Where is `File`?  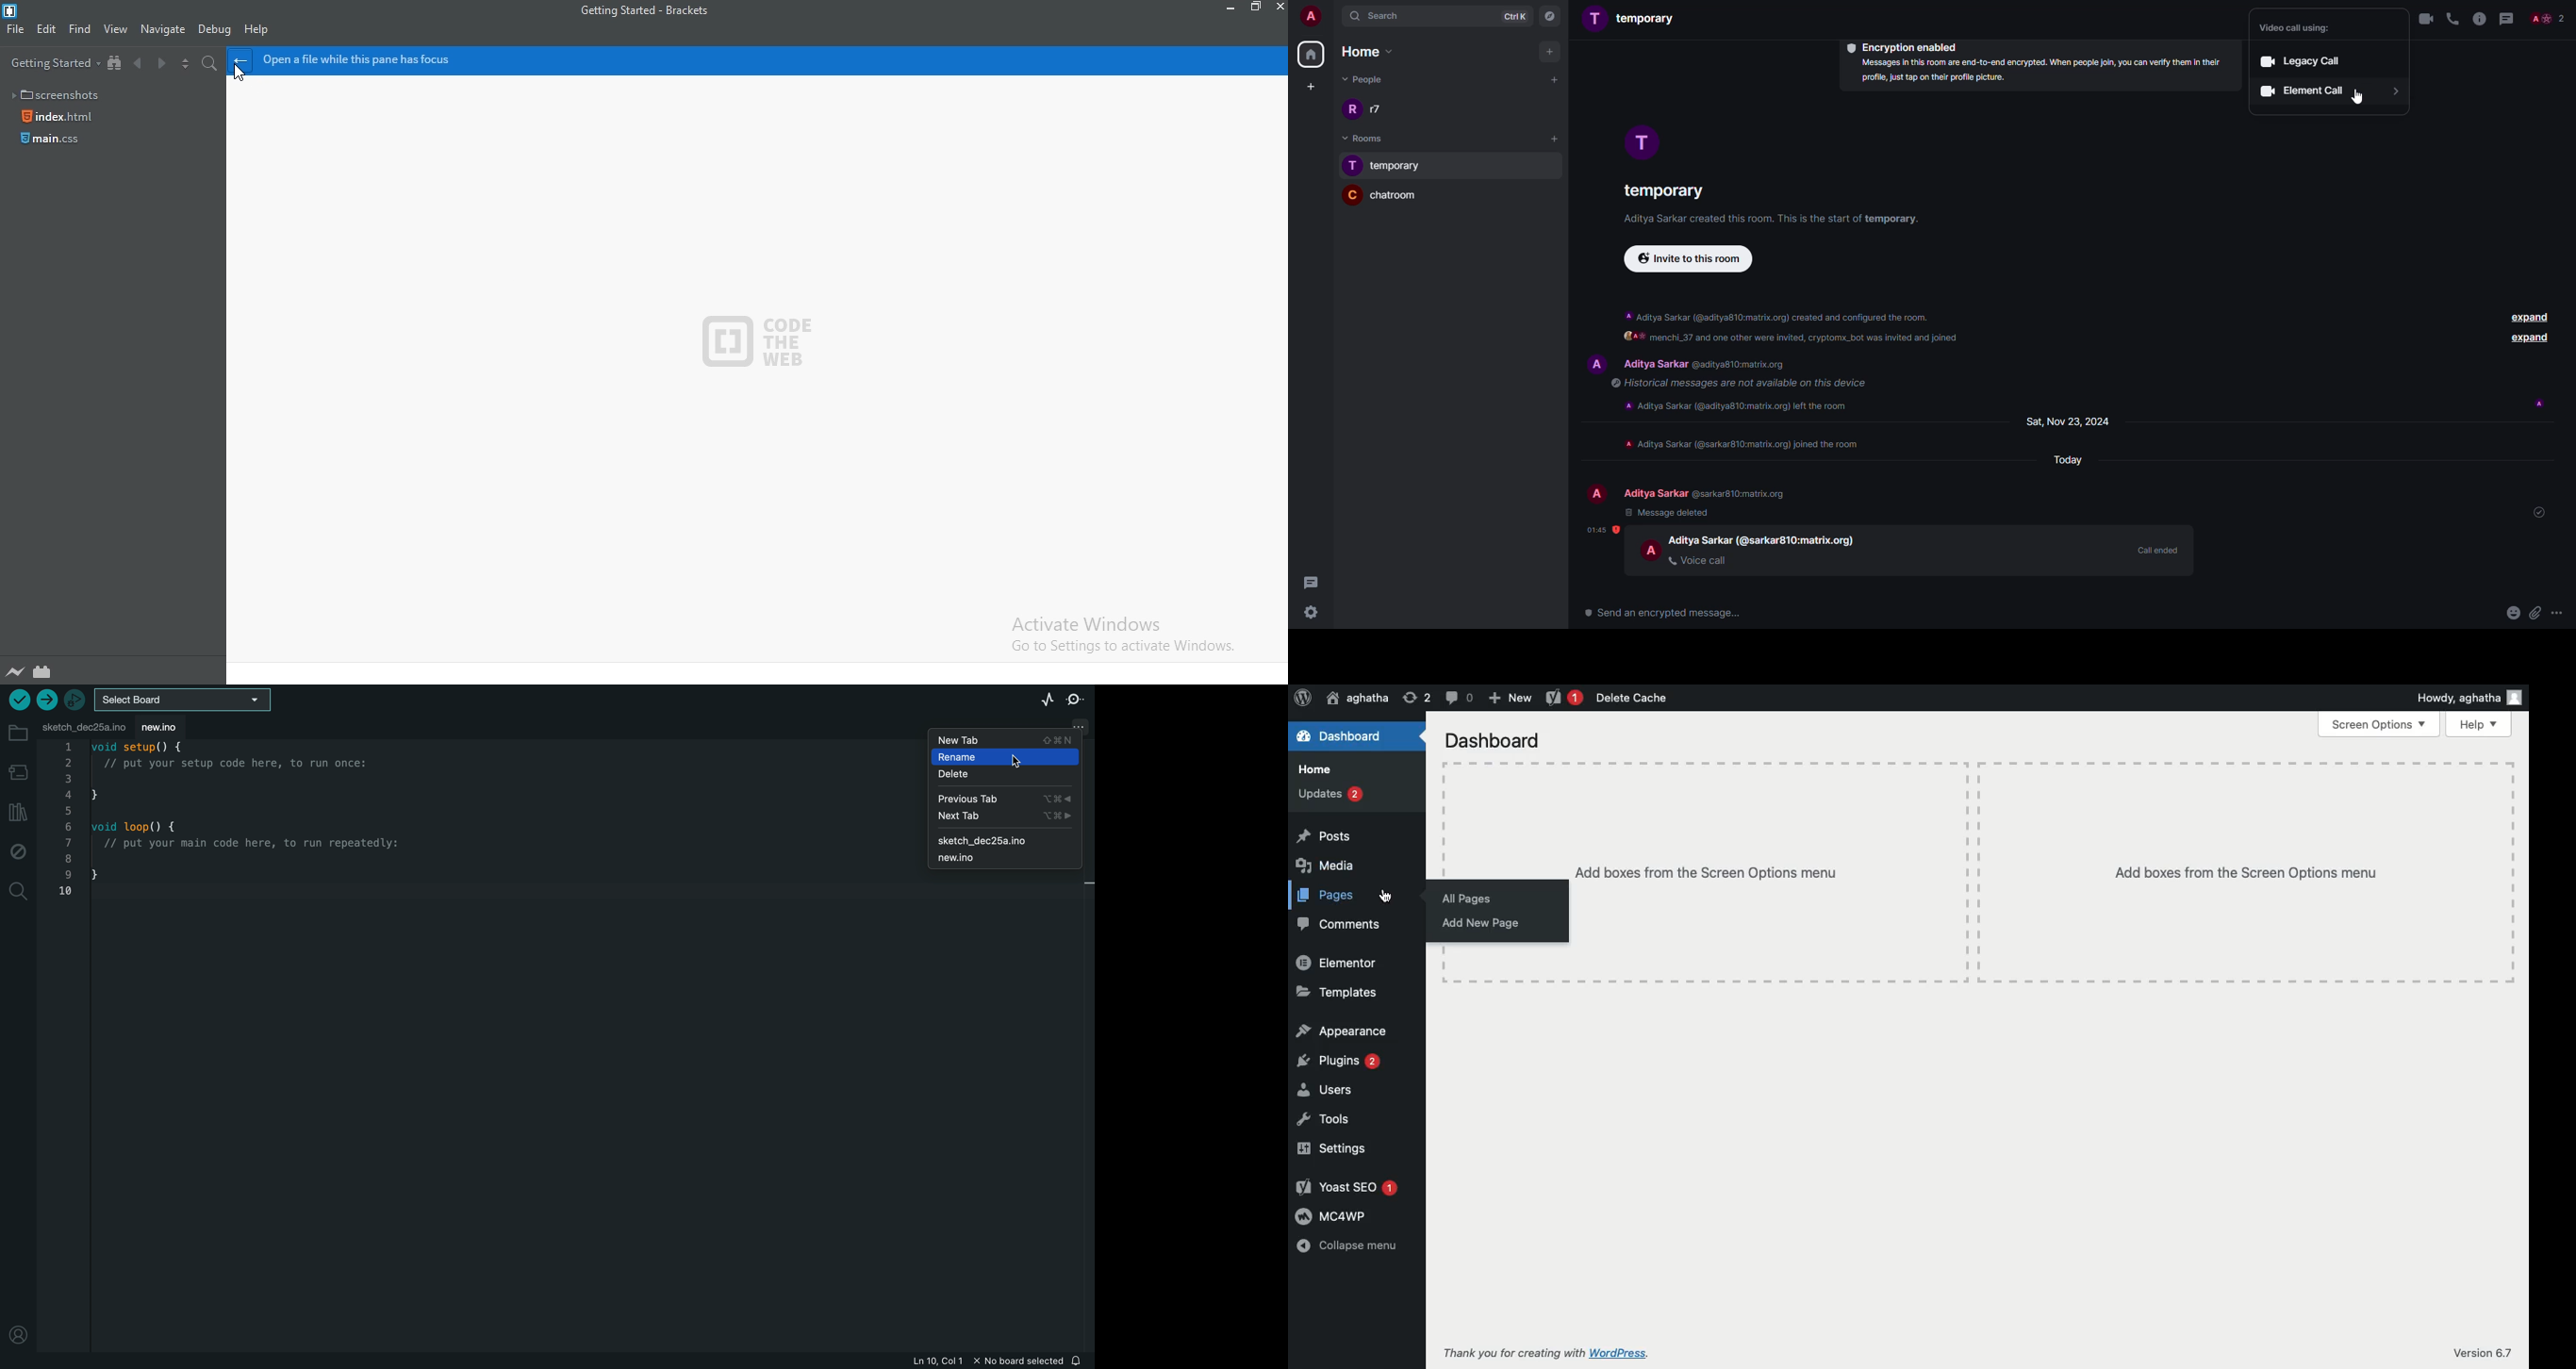
File is located at coordinates (16, 29).